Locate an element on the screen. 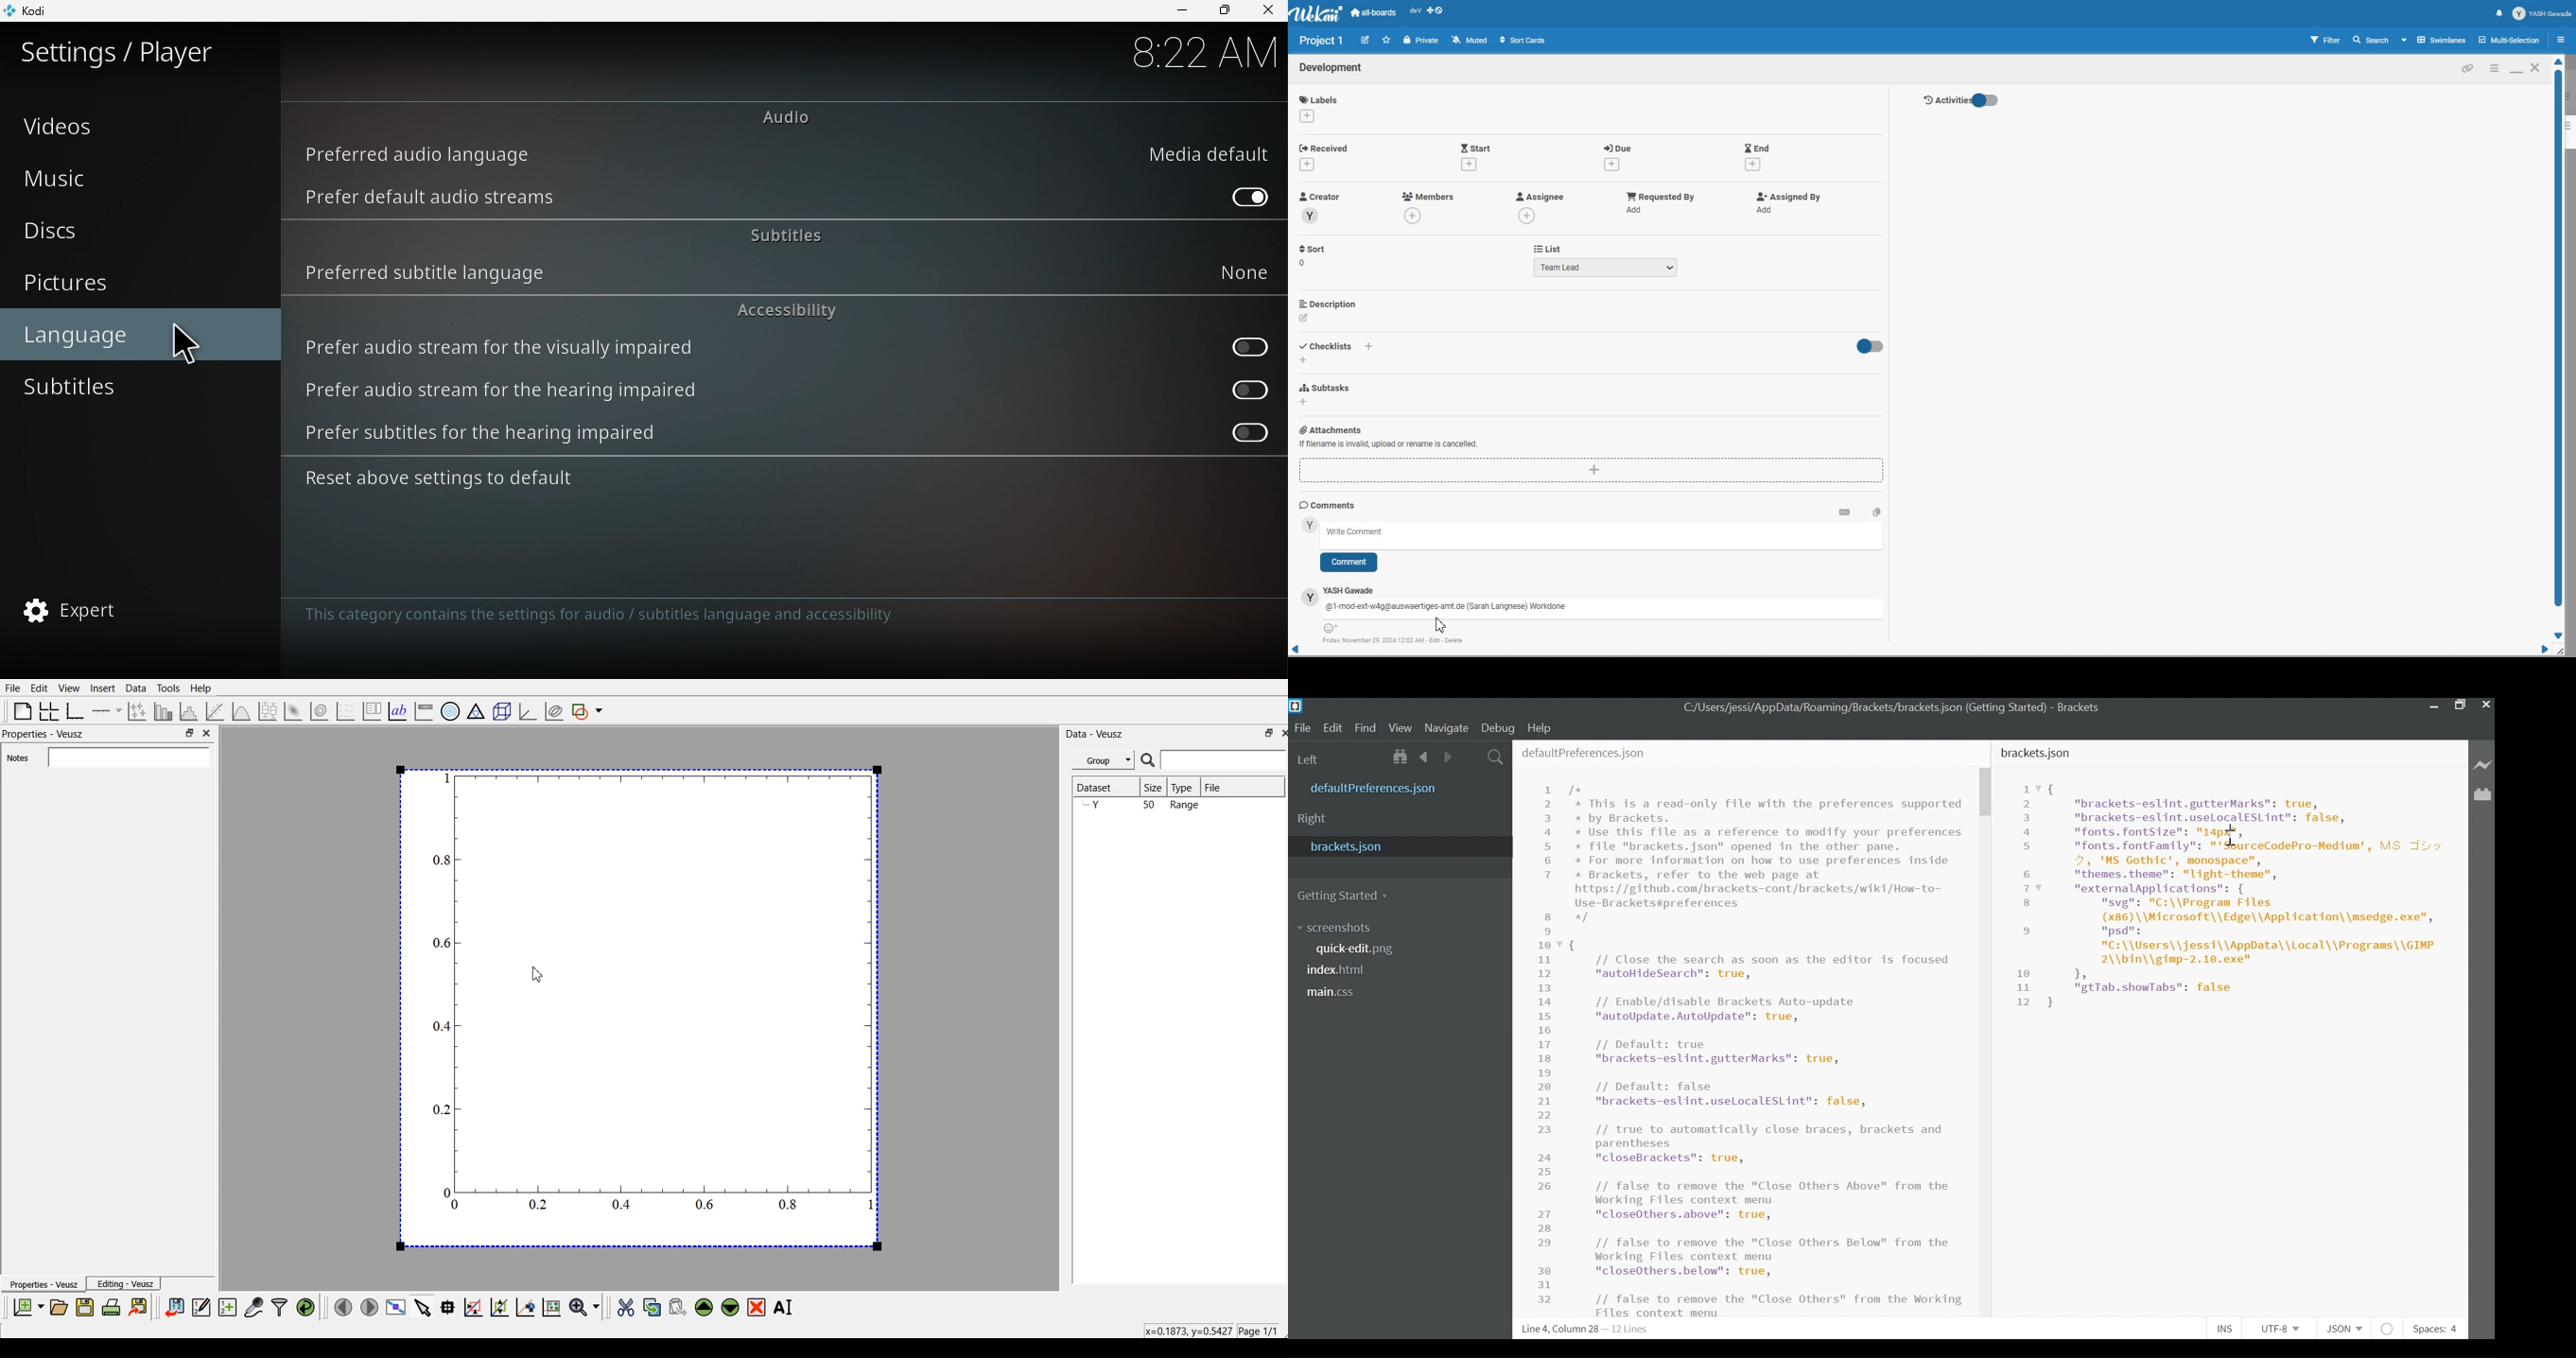  Videos is located at coordinates (140, 125).